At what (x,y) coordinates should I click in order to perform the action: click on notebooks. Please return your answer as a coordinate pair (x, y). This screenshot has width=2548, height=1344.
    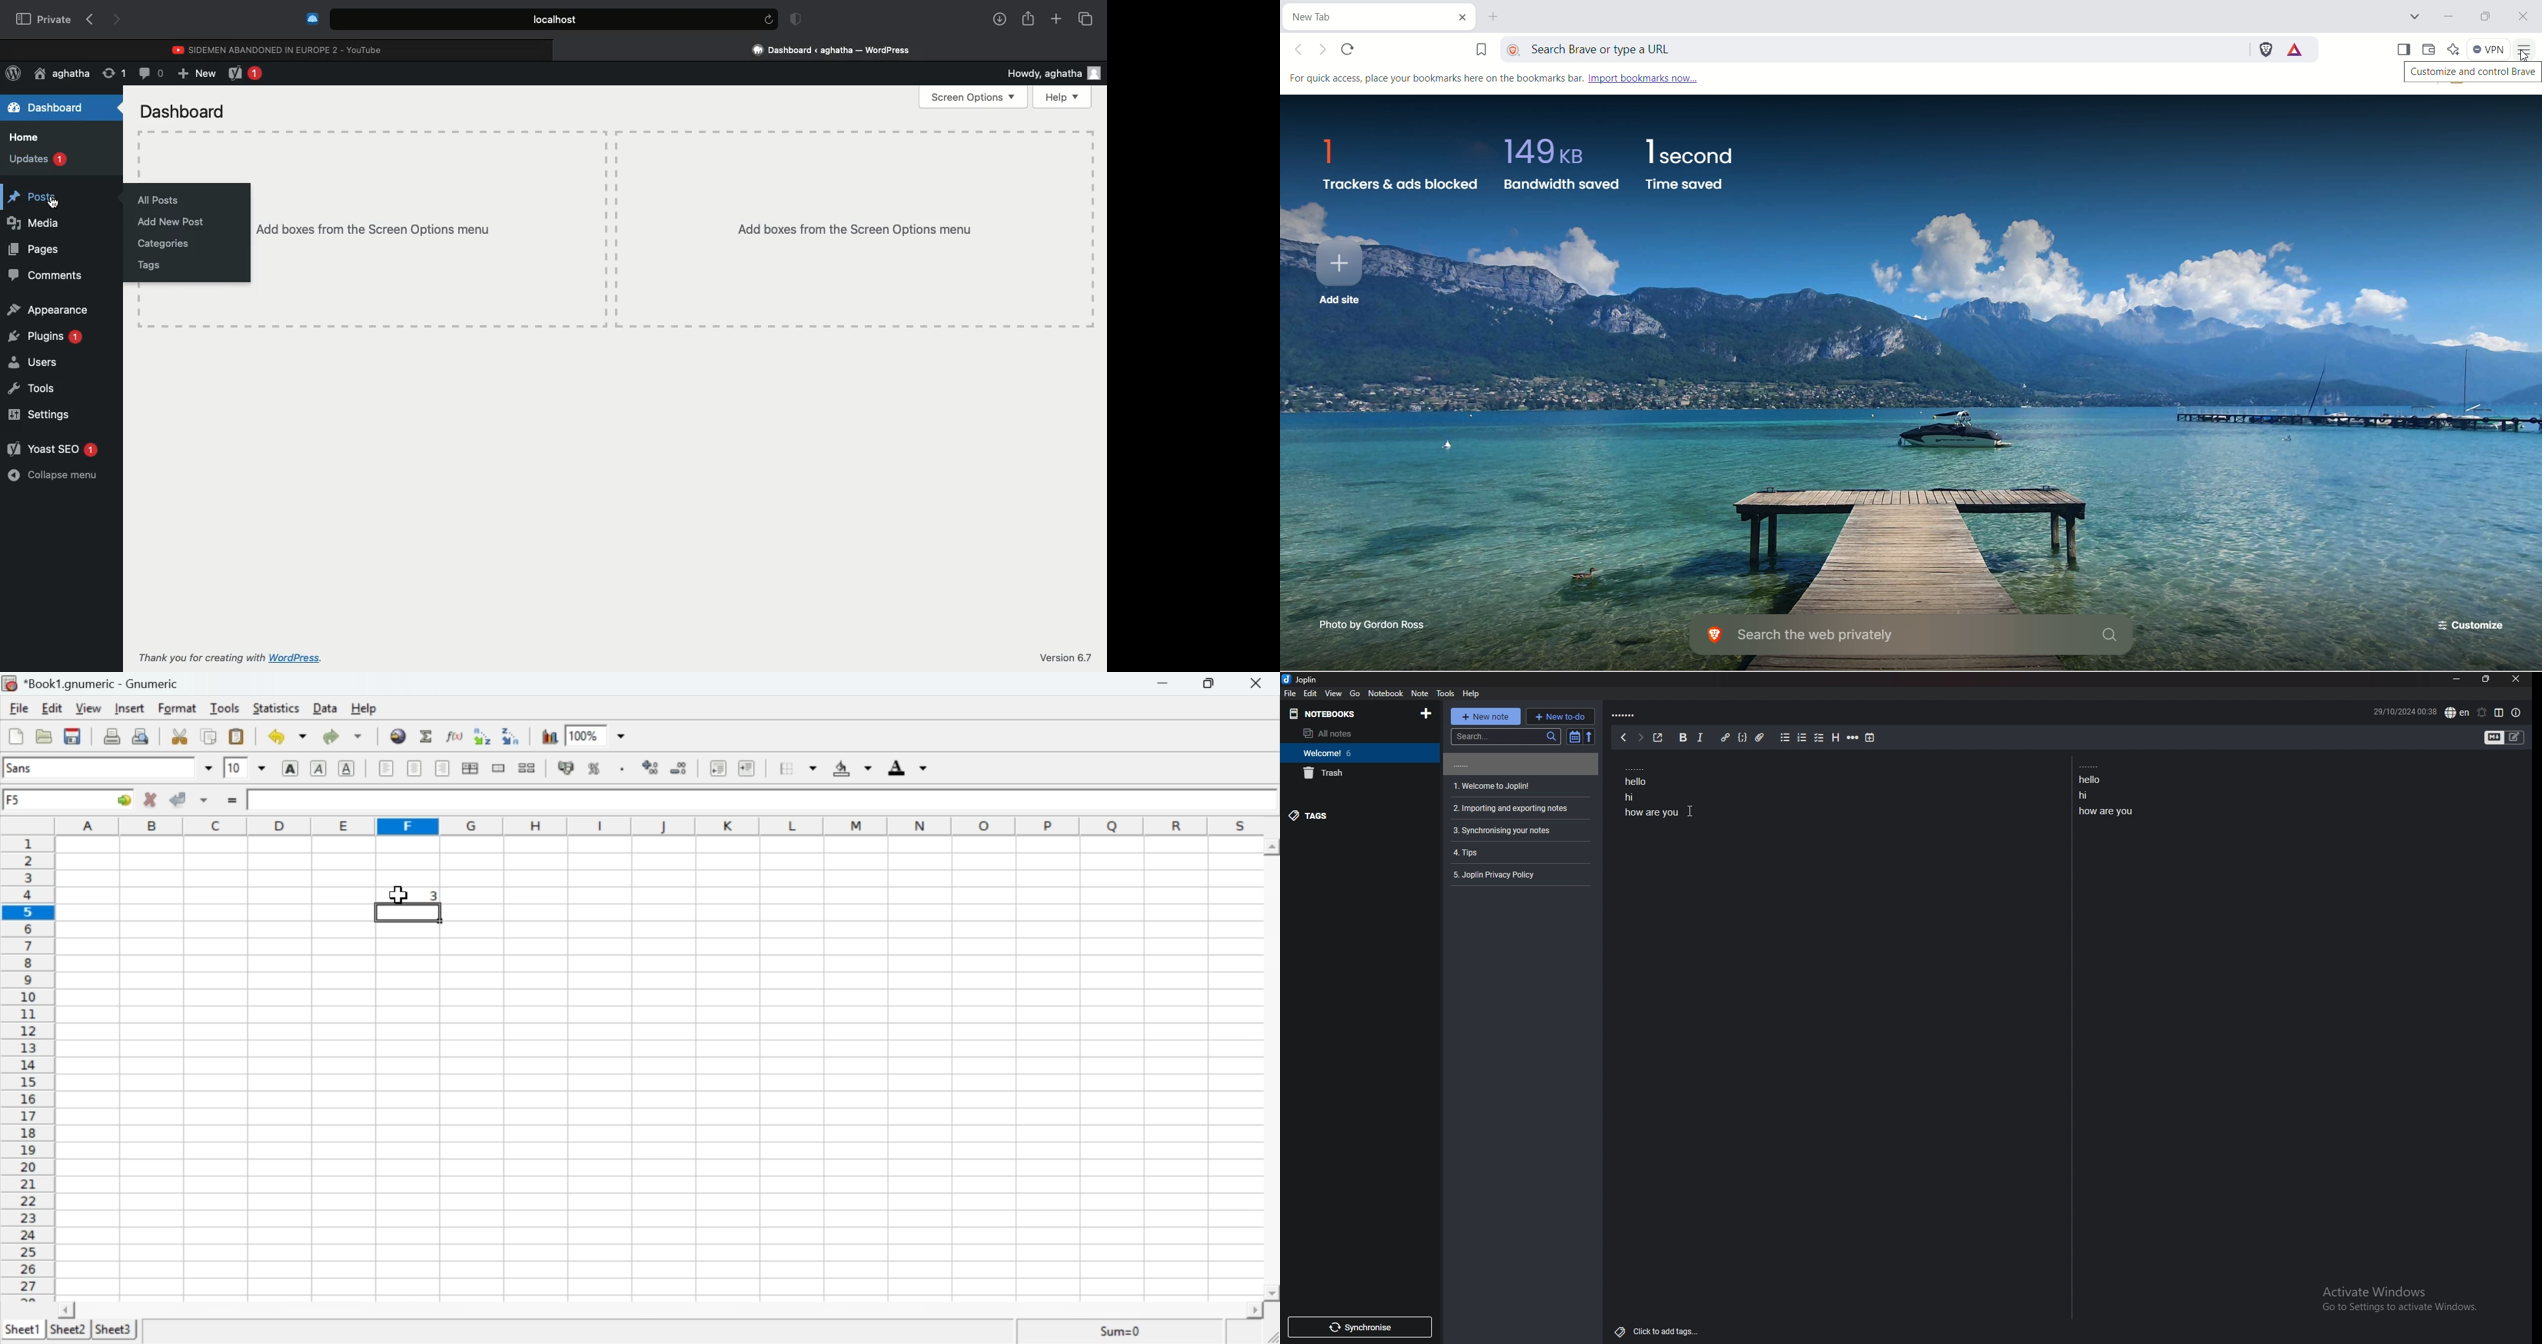
    Looking at the image, I should click on (1349, 714).